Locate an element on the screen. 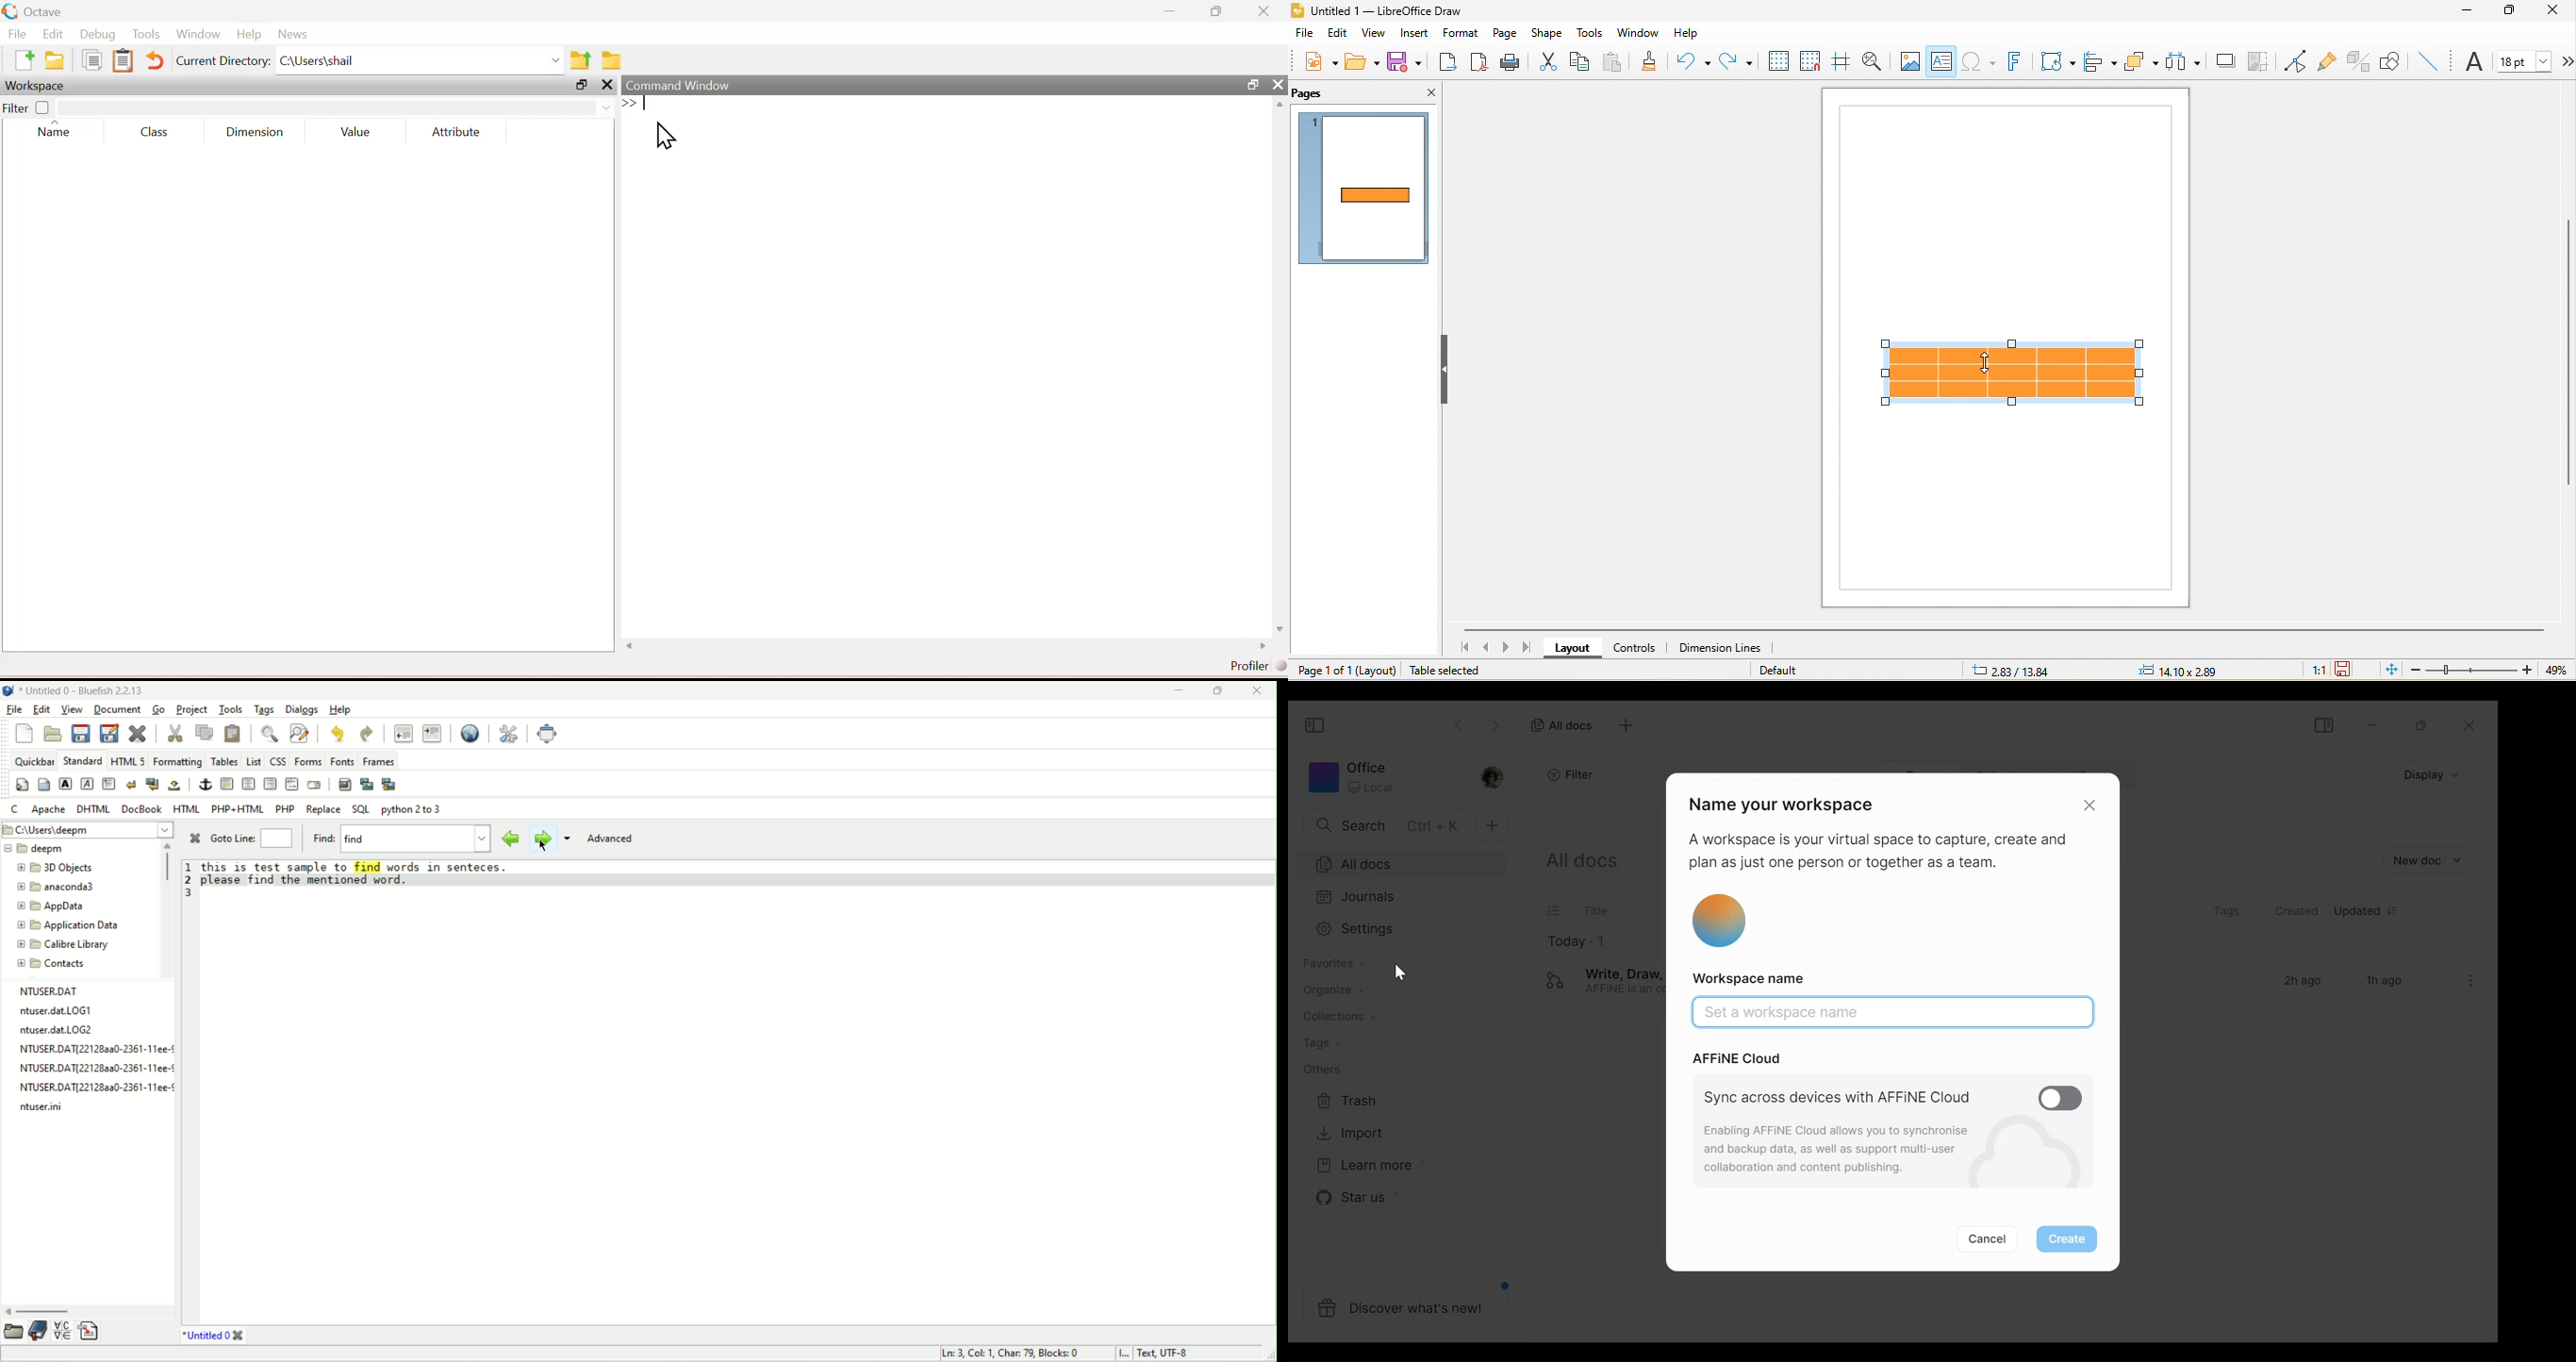 The image size is (2576, 1372). print is located at coordinates (1509, 60).